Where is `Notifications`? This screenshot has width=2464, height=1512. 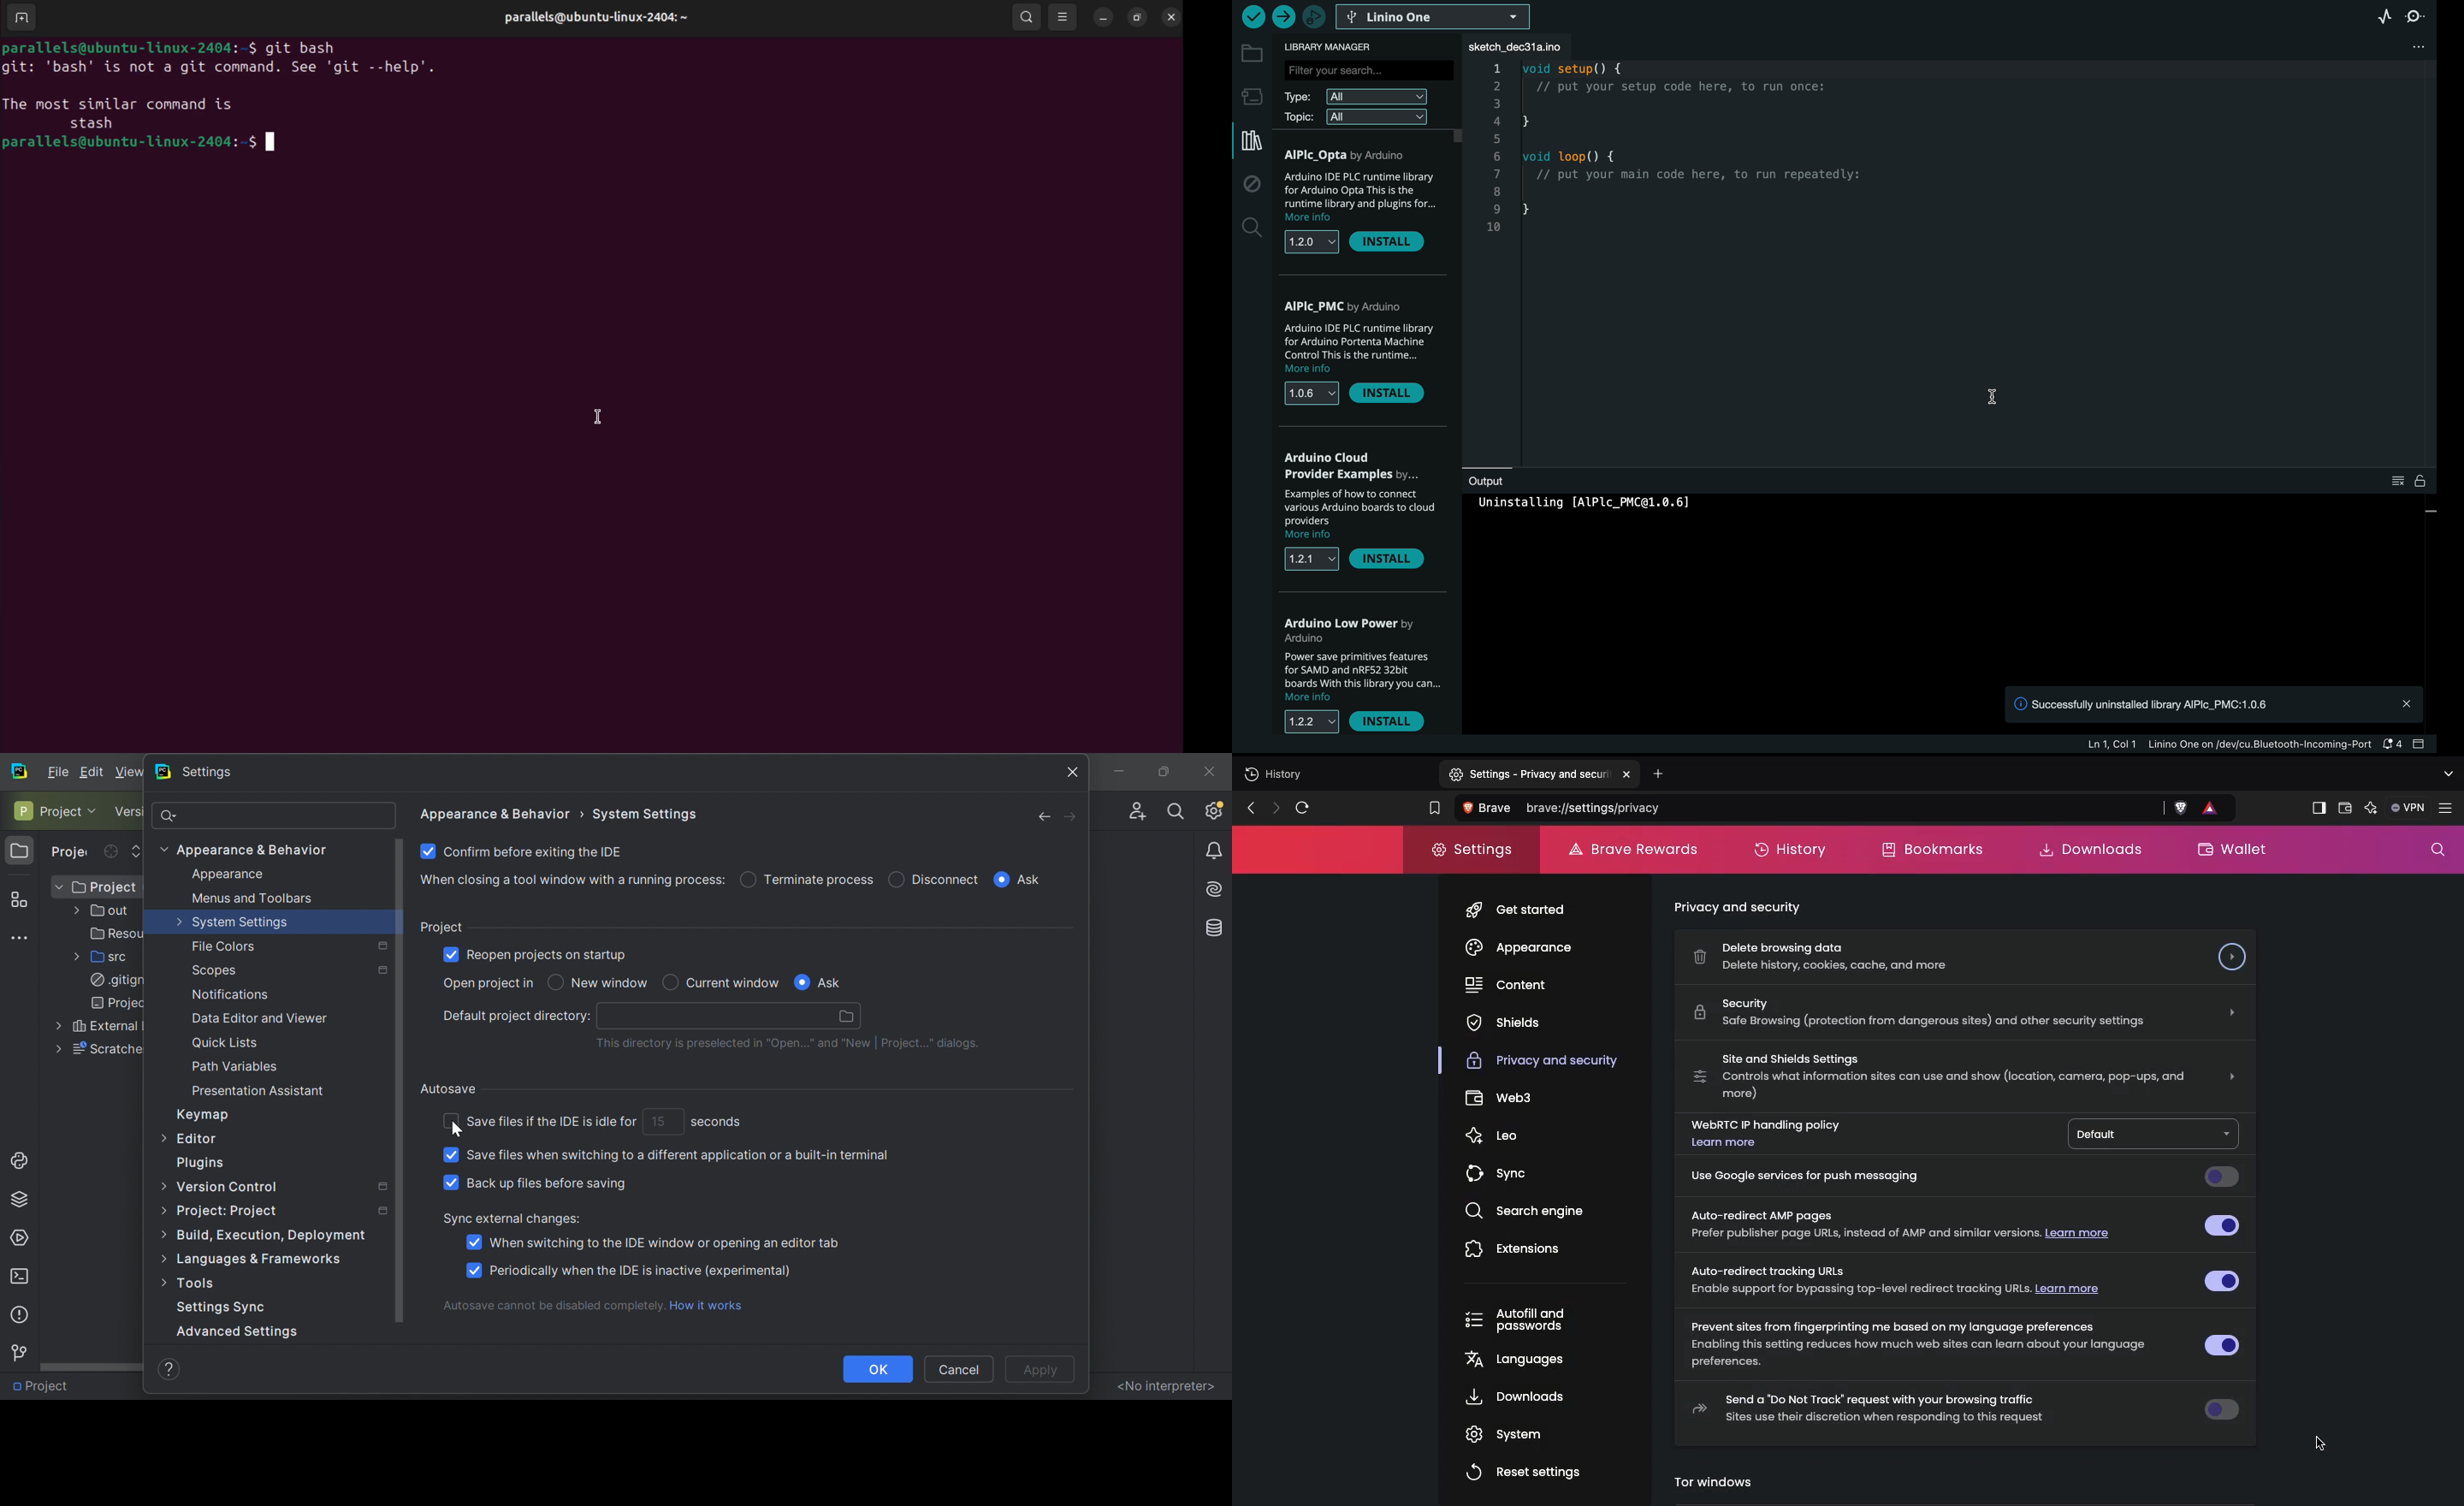 Notifications is located at coordinates (1216, 852).